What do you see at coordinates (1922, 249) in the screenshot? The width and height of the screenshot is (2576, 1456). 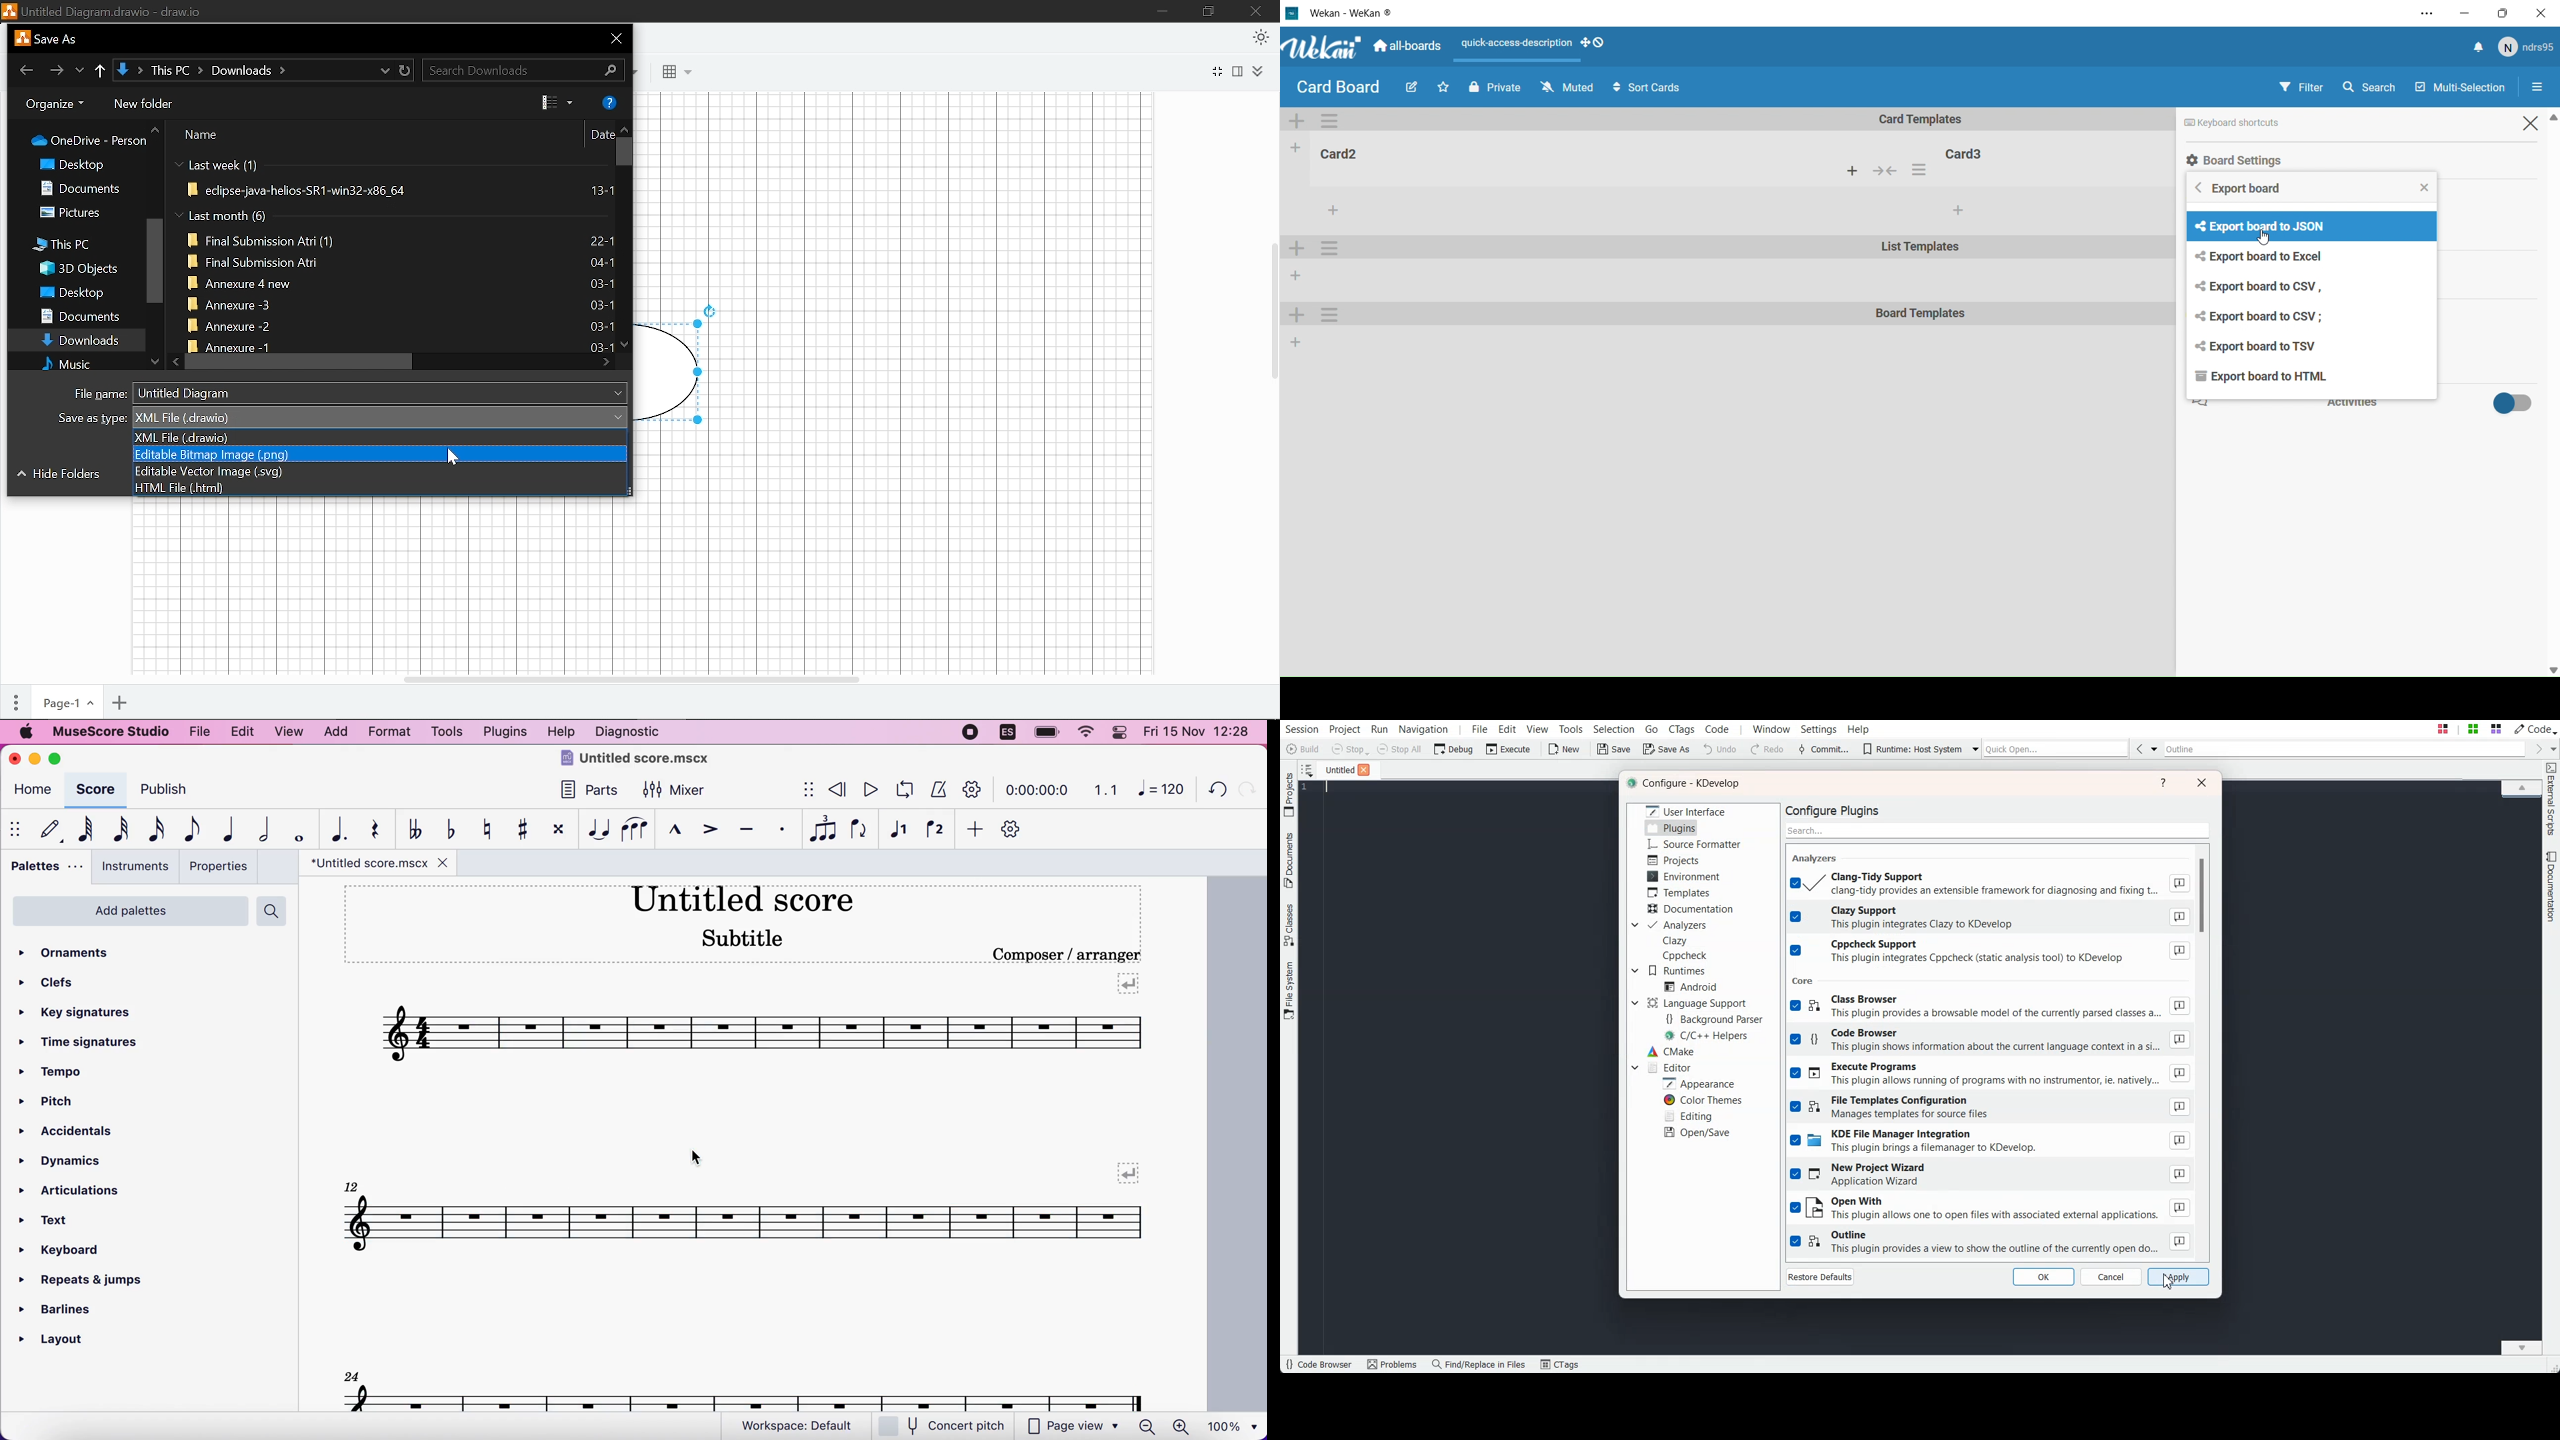 I see `List Templates` at bounding box center [1922, 249].